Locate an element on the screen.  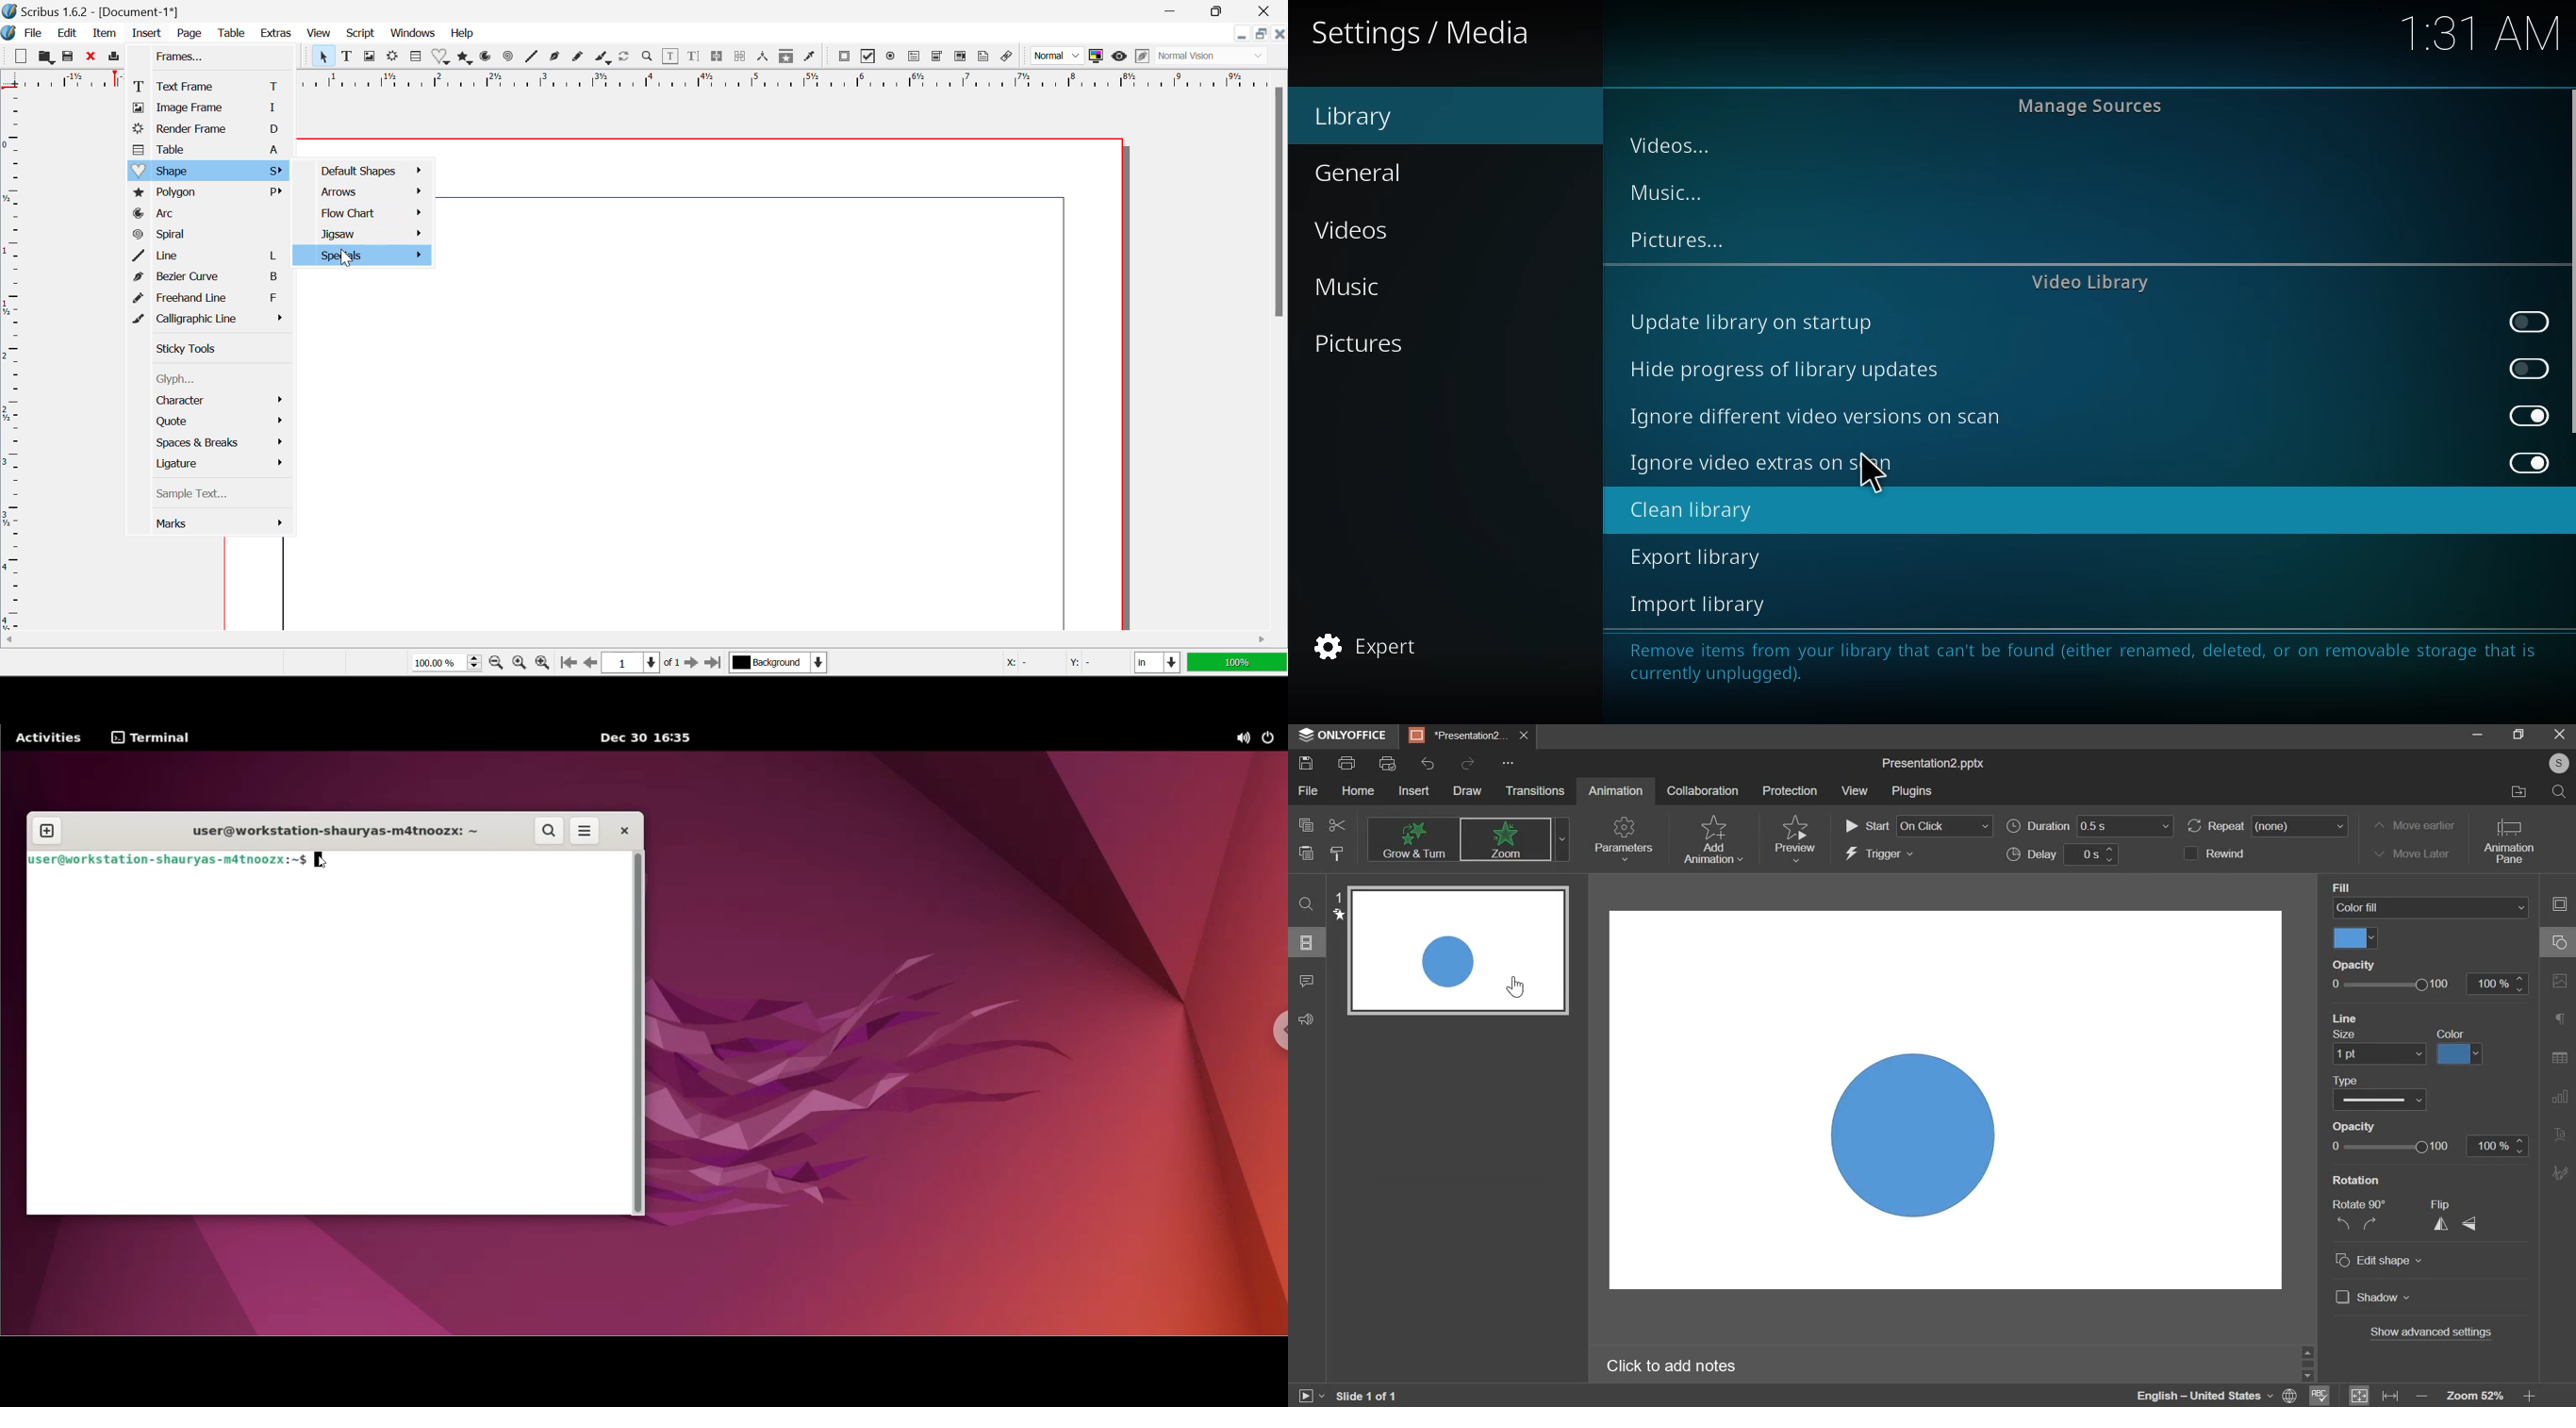
ignore video extras on scan is located at coordinates (1761, 461).